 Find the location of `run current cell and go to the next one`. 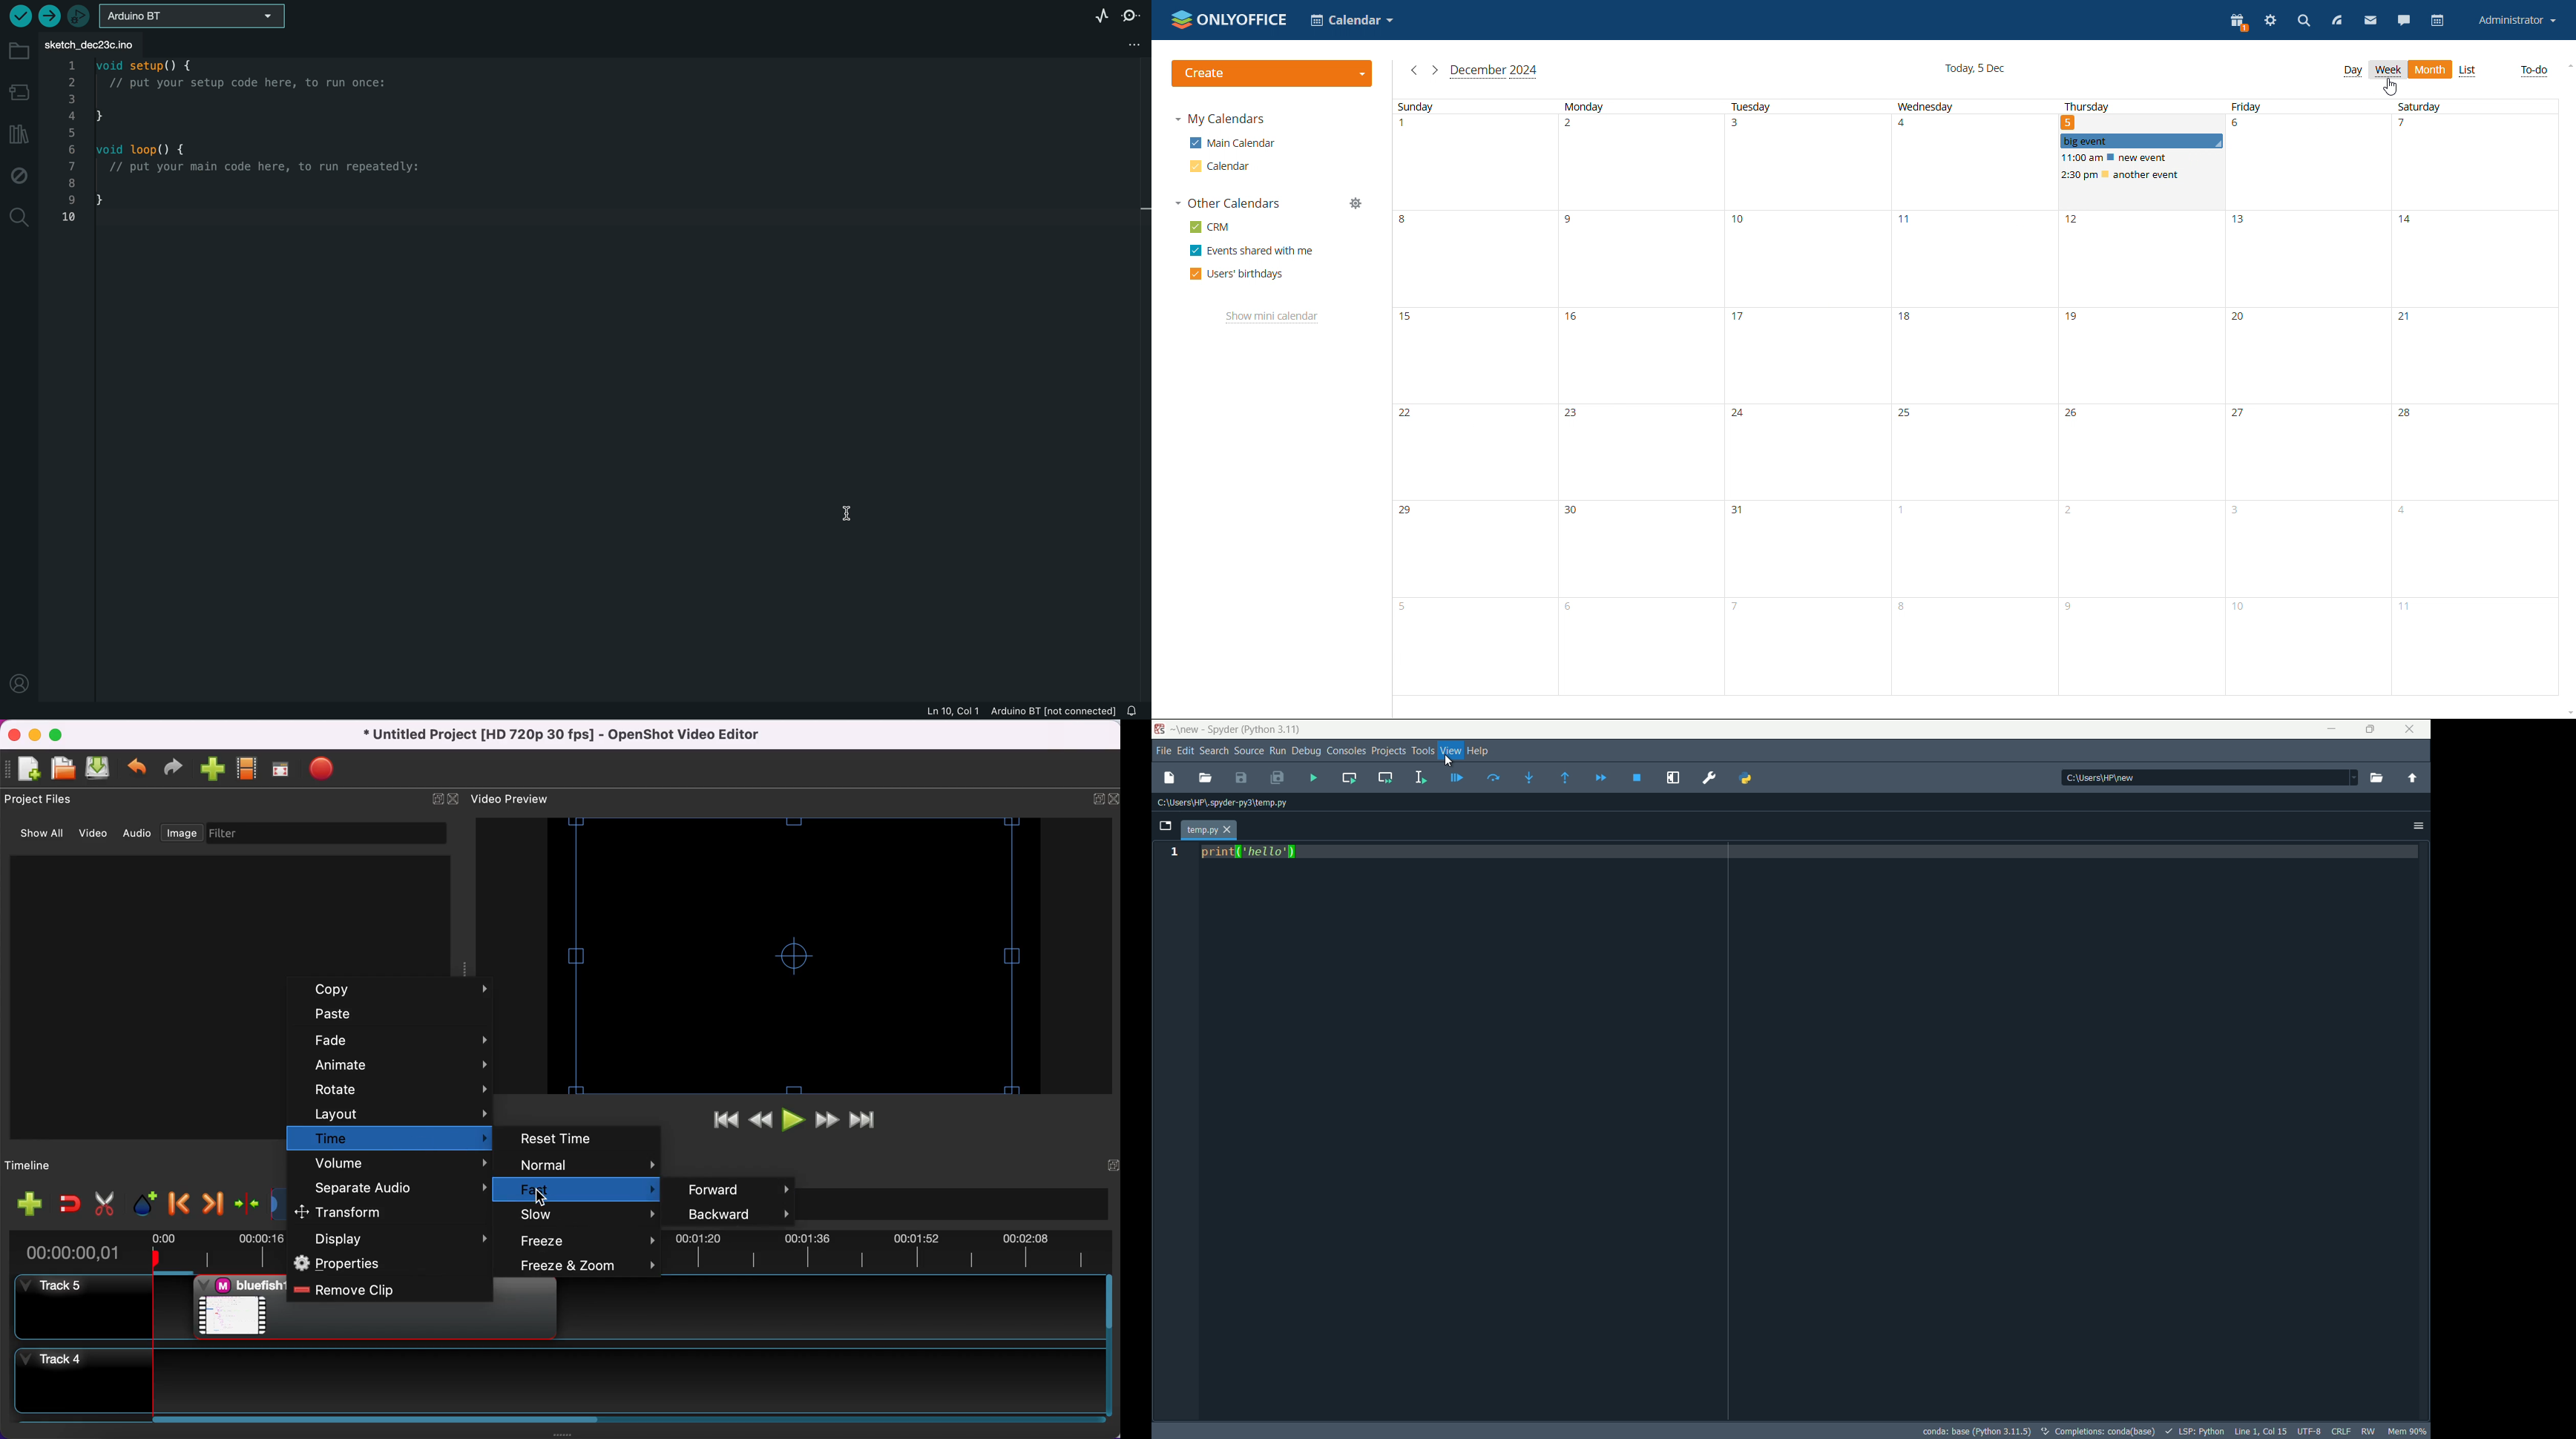

run current cell and go to the next one is located at coordinates (1386, 777).